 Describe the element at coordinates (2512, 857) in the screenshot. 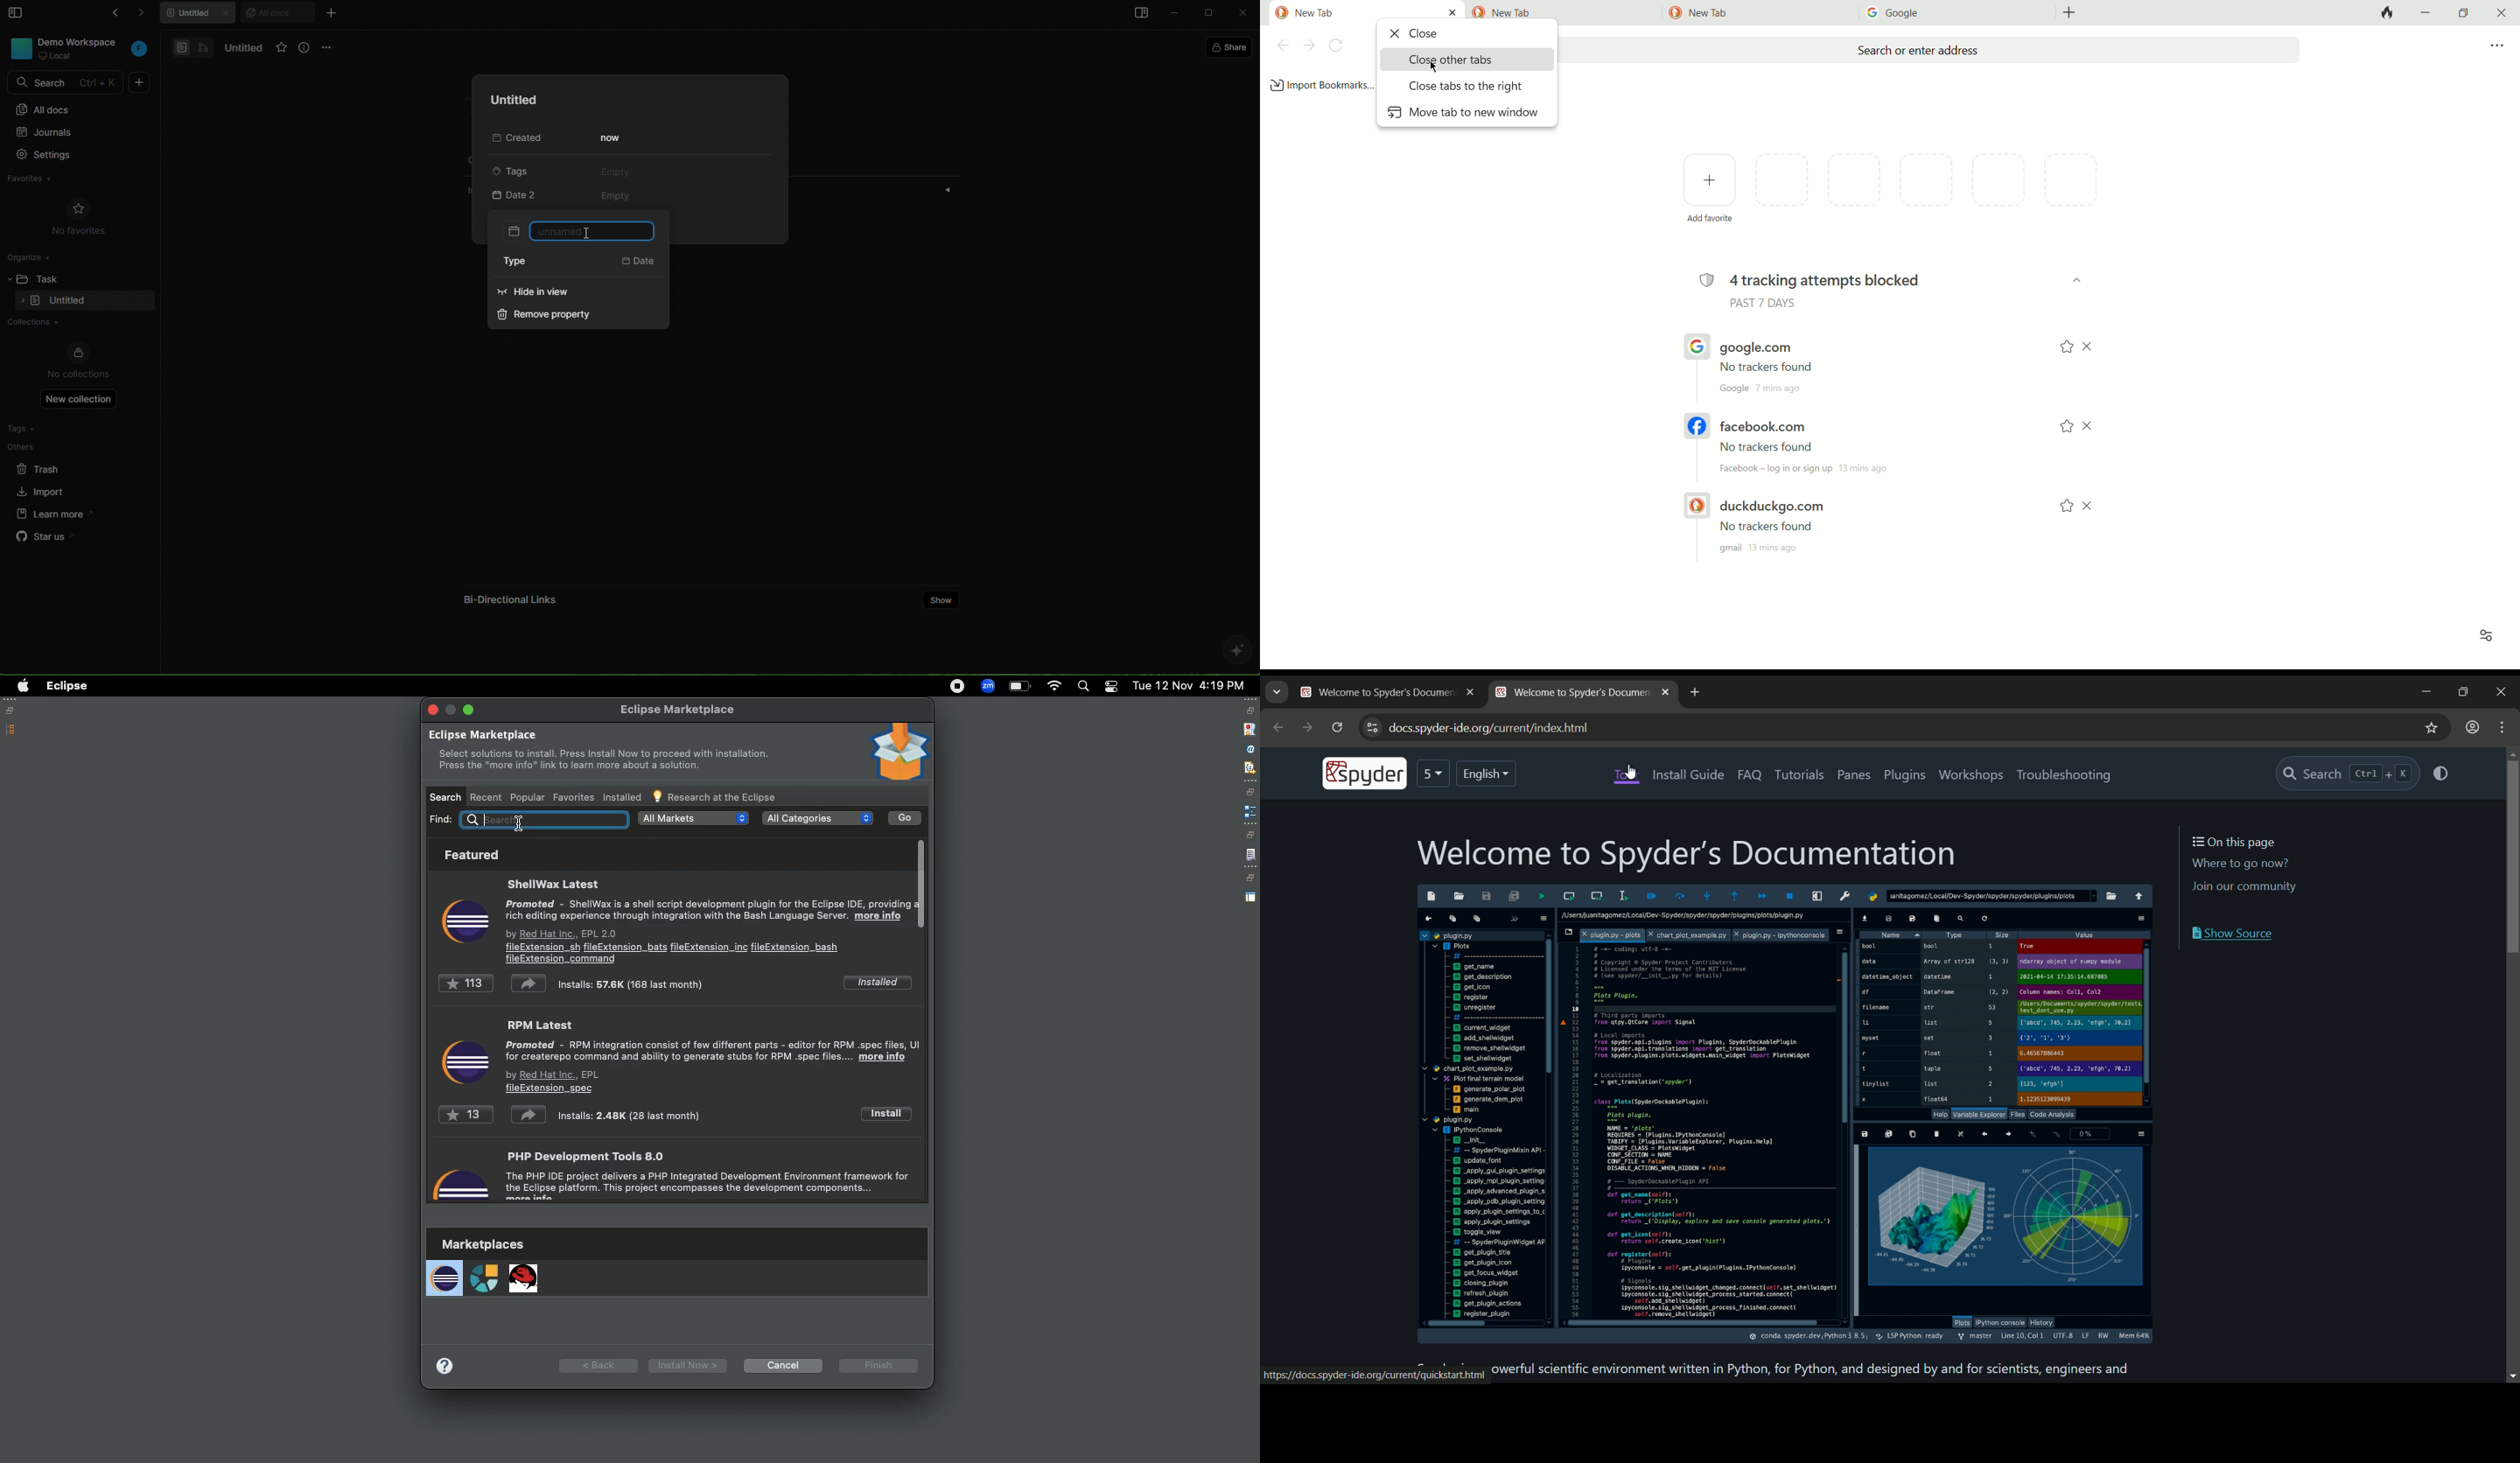

I see `scroll bar` at that location.